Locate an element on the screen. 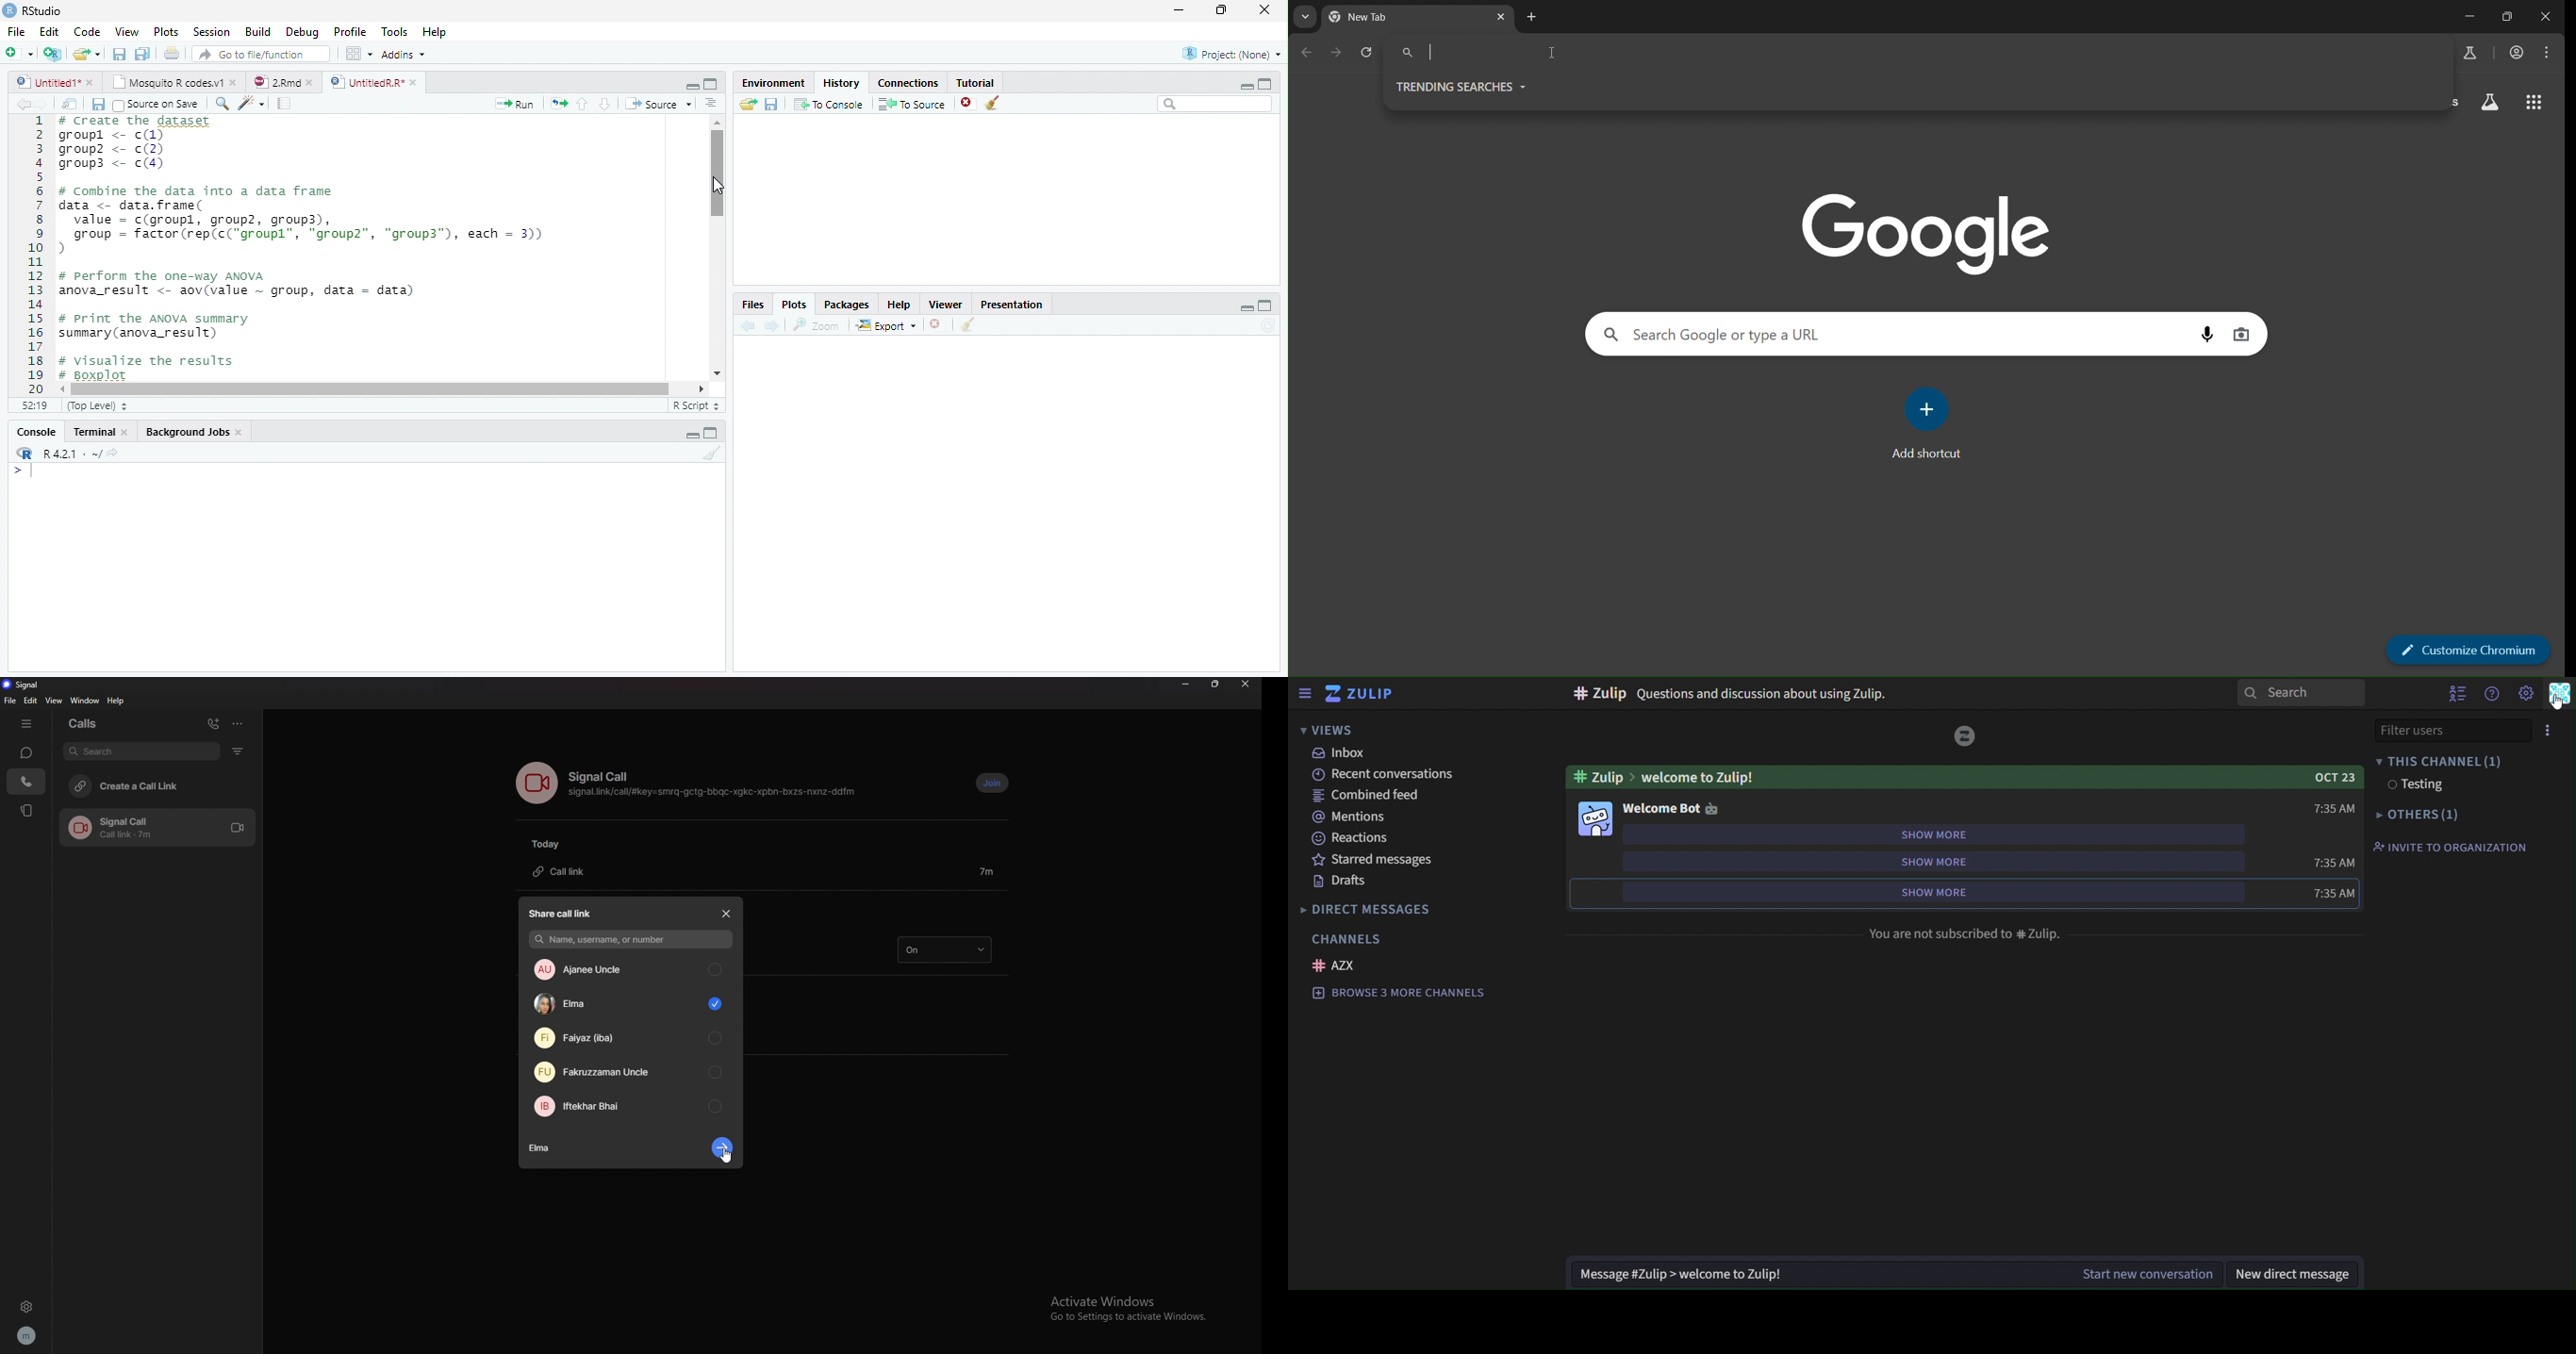 The height and width of the screenshot is (1372, 2576). Show in new window is located at coordinates (73, 104).